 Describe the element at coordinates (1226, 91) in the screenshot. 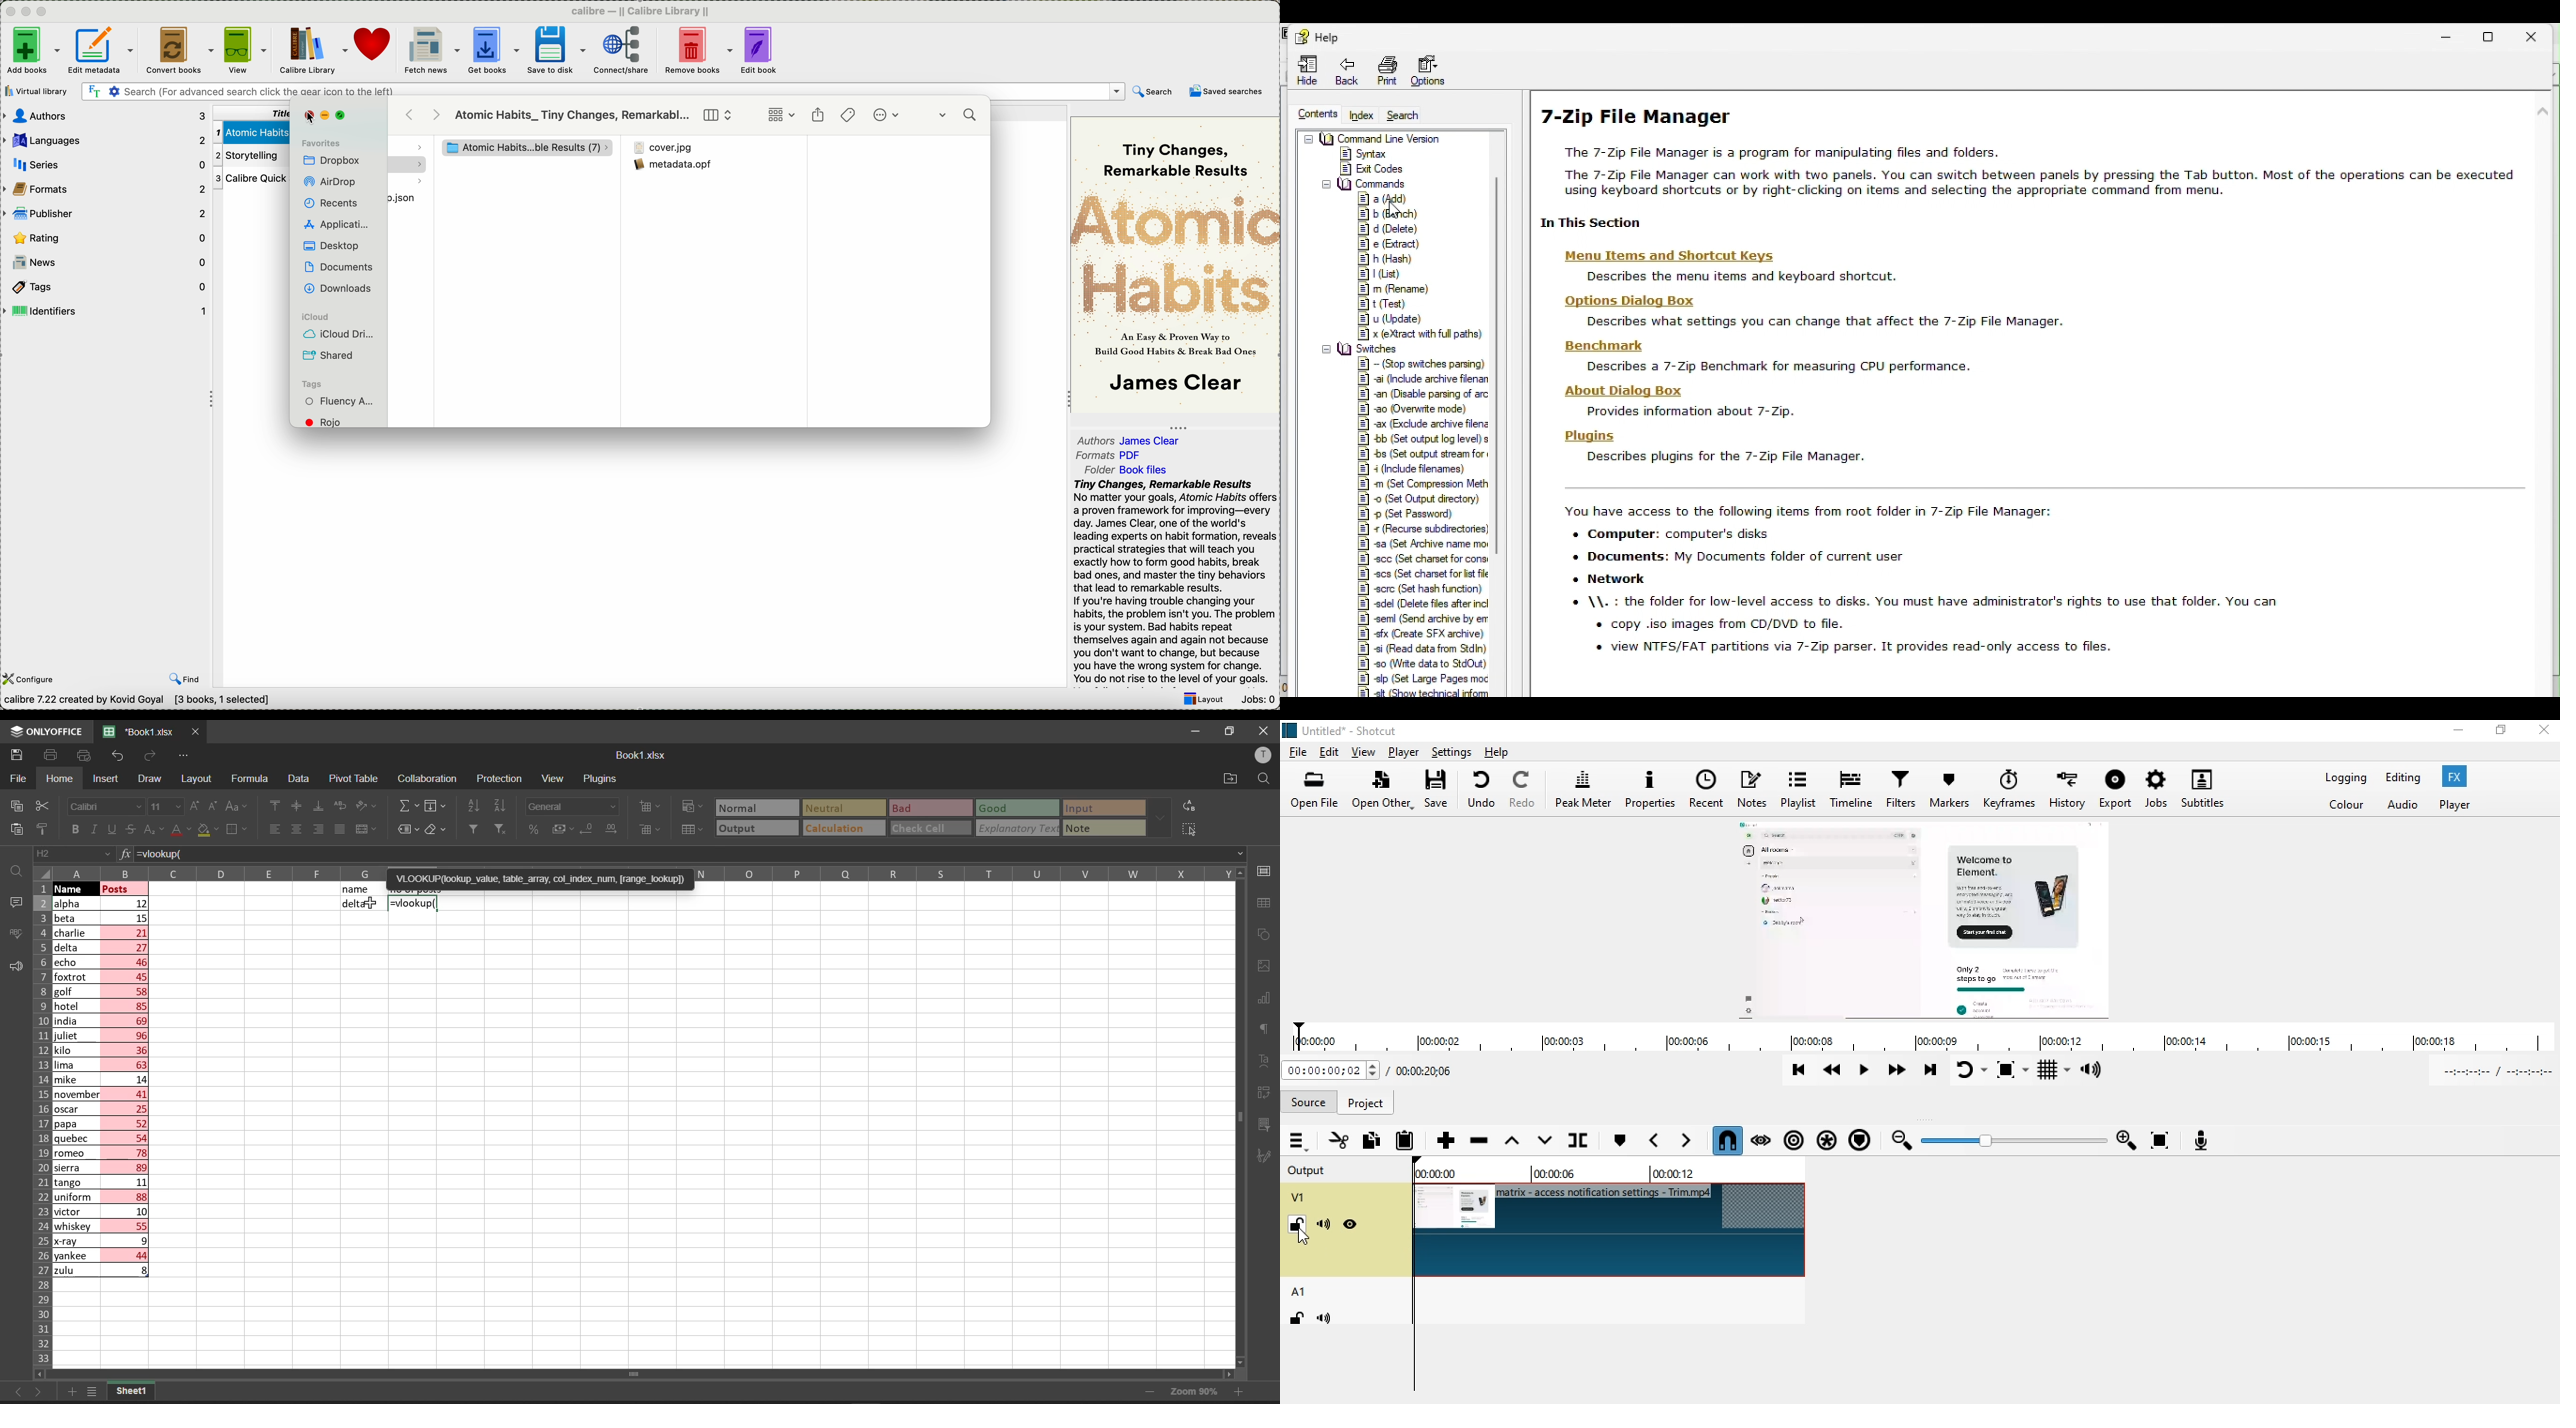

I see `saved searches` at that location.